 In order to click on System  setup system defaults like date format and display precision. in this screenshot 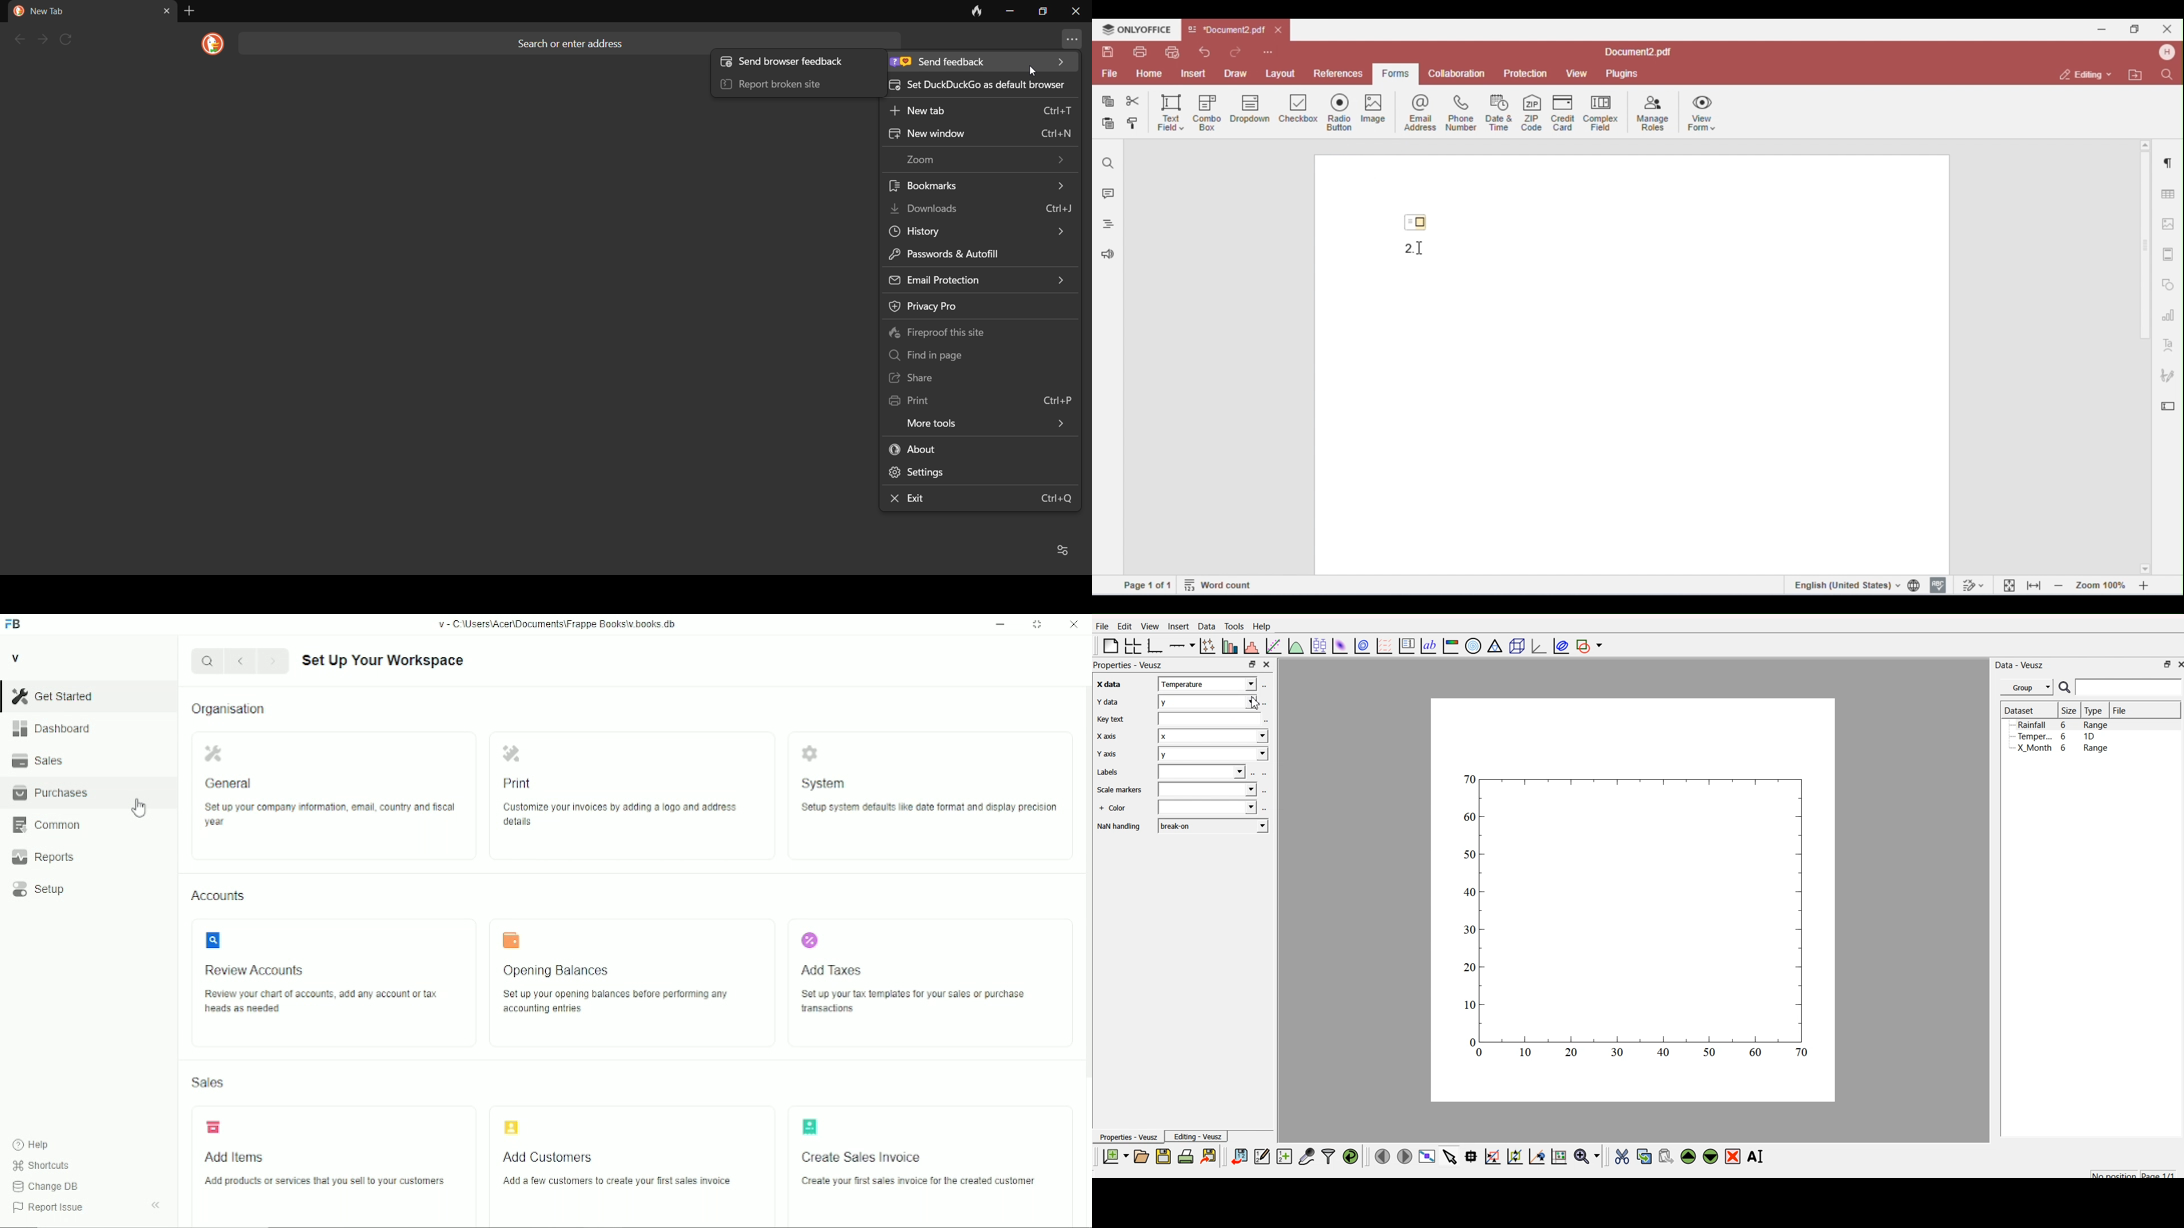, I will do `click(930, 796)`.